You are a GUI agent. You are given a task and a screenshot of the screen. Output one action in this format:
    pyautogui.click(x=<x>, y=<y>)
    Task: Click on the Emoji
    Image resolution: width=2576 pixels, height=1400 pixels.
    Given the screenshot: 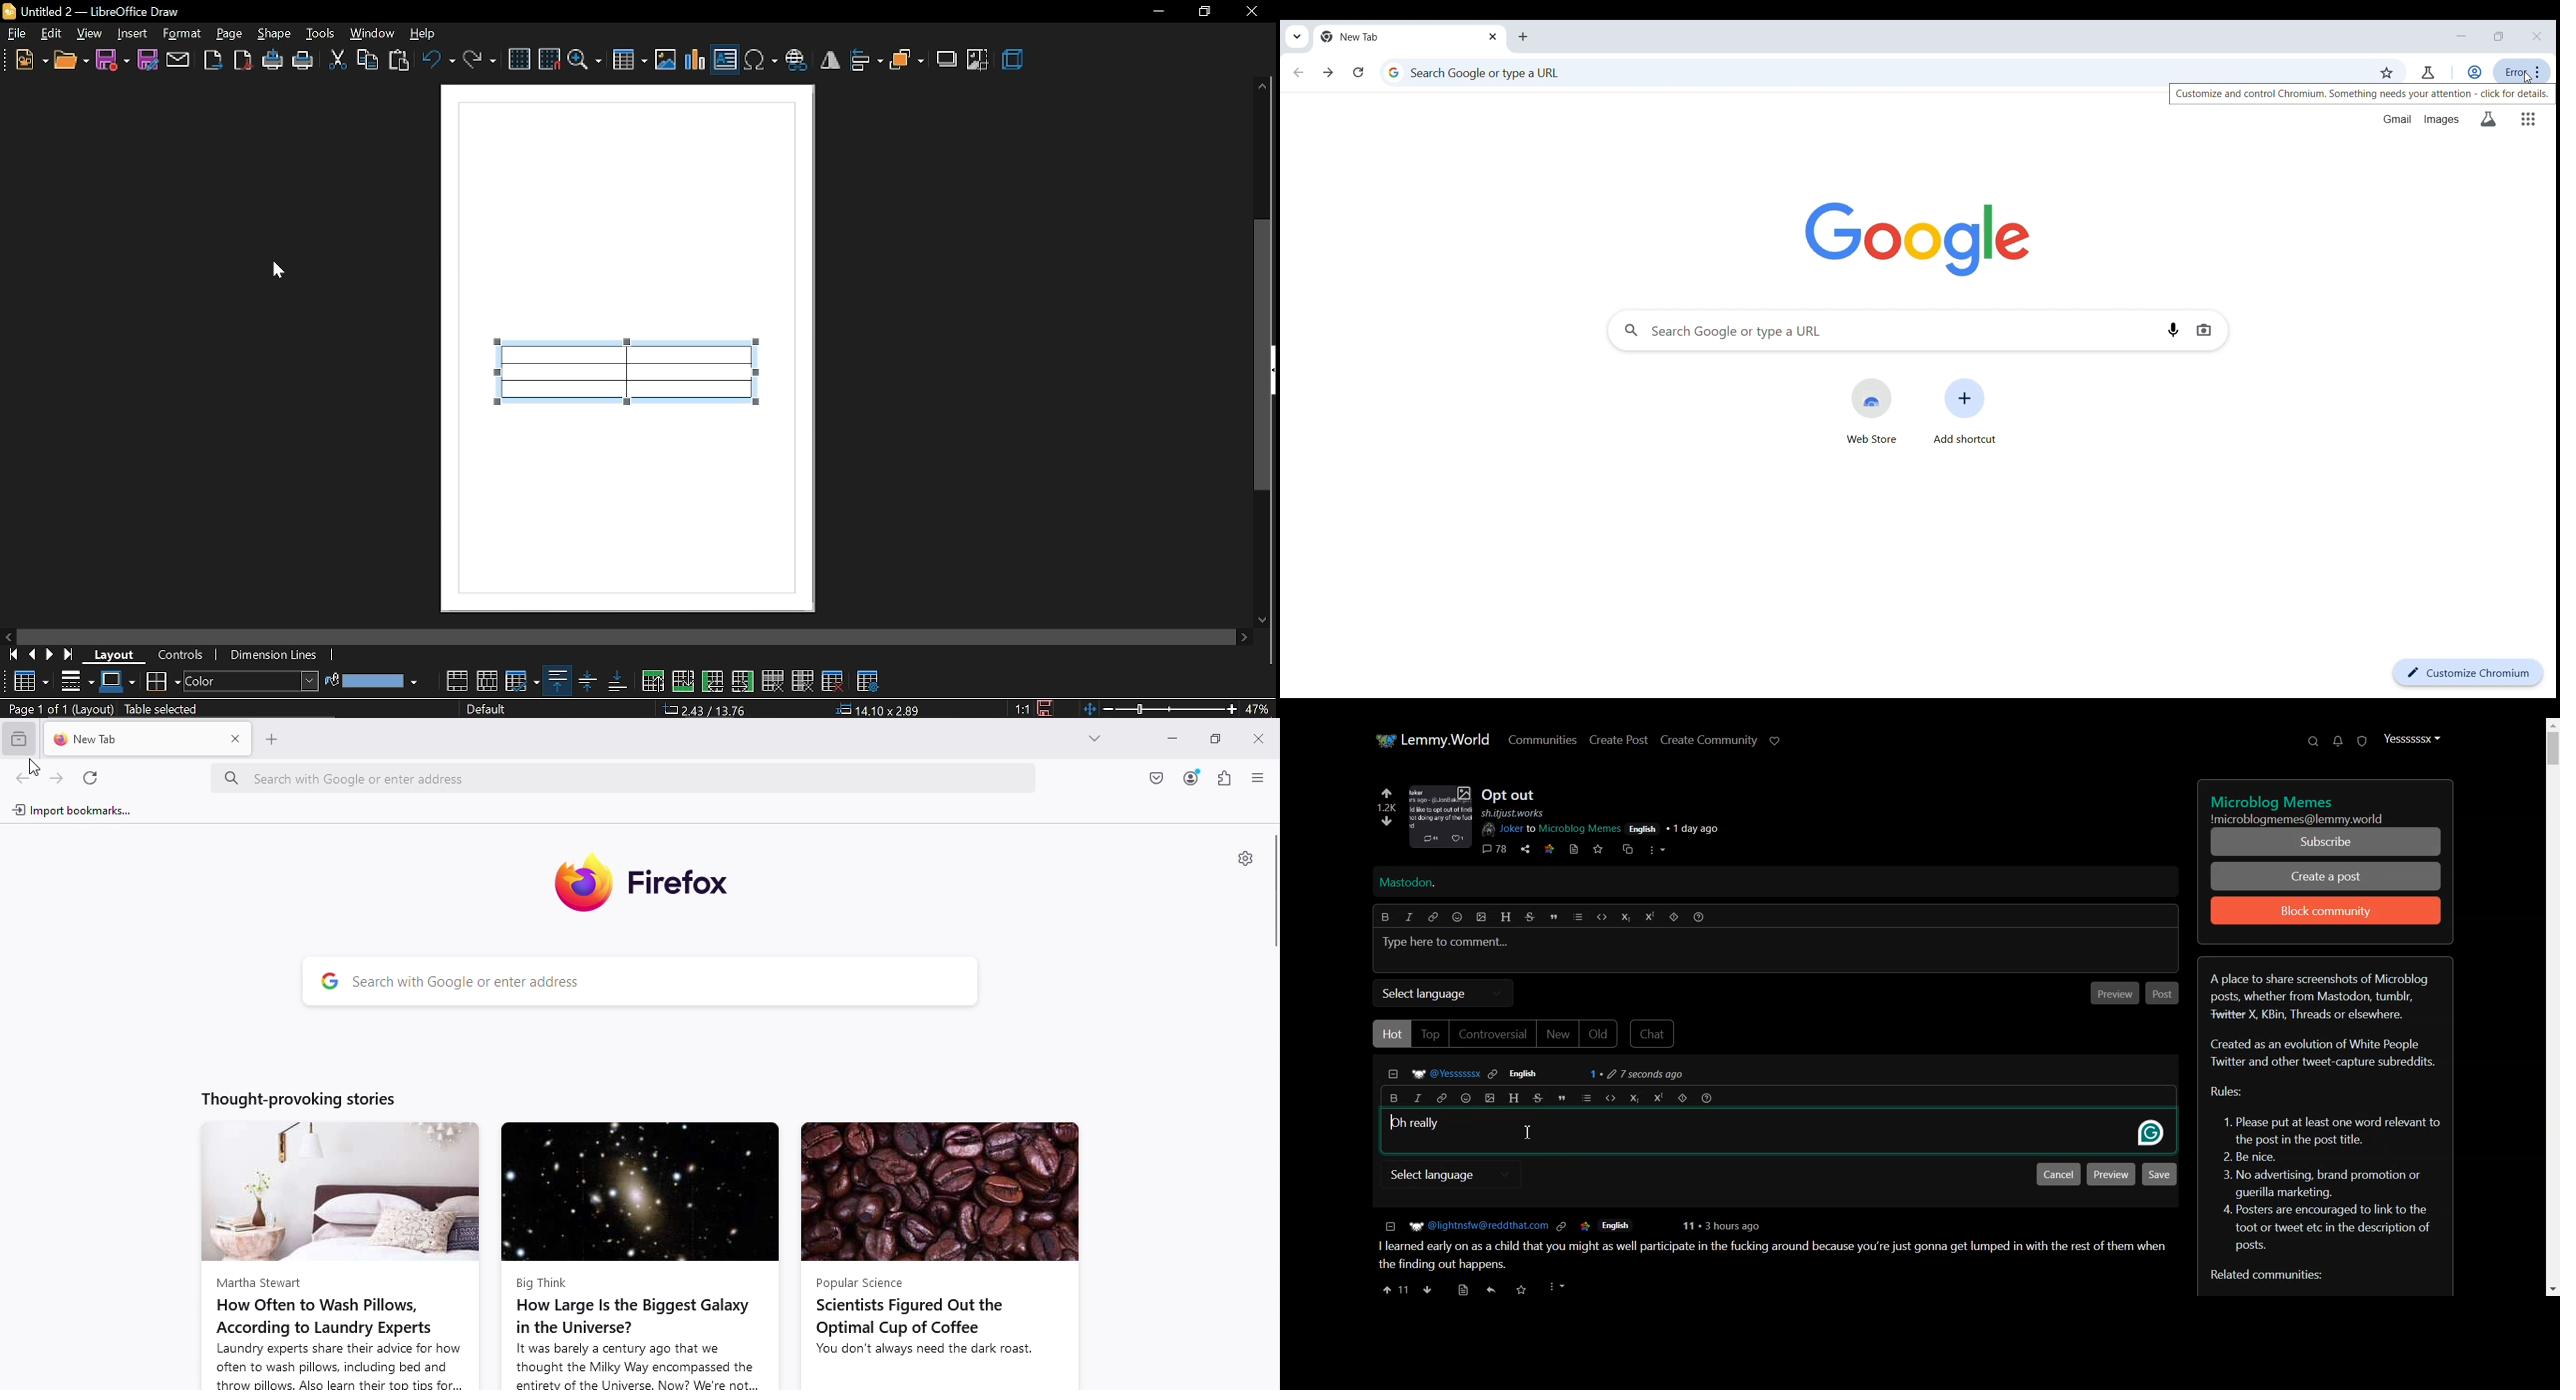 What is the action you would take?
    pyautogui.click(x=1459, y=917)
    